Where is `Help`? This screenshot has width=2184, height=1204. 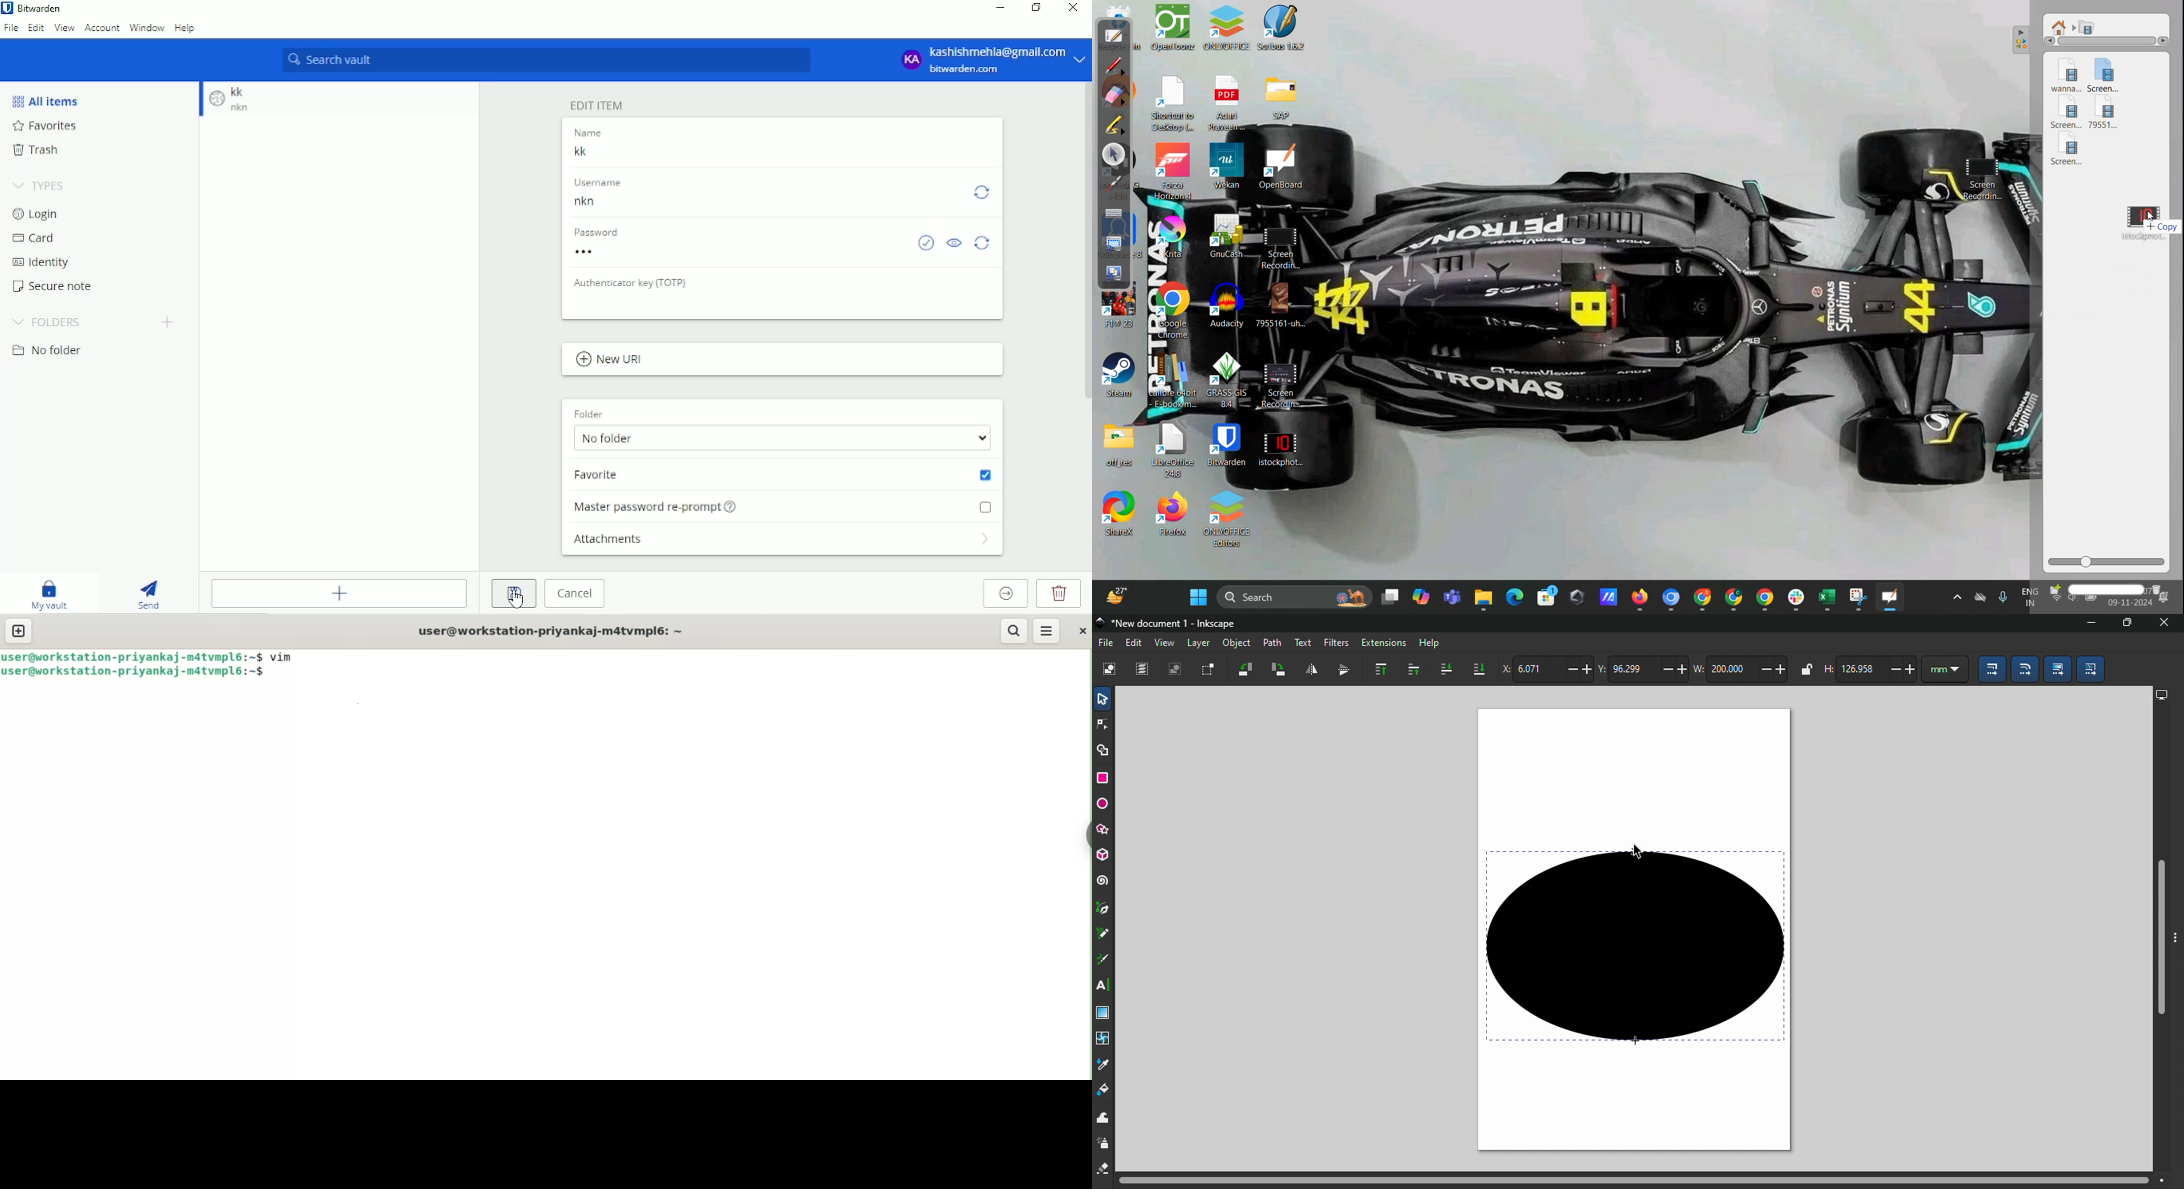
Help is located at coordinates (1428, 641).